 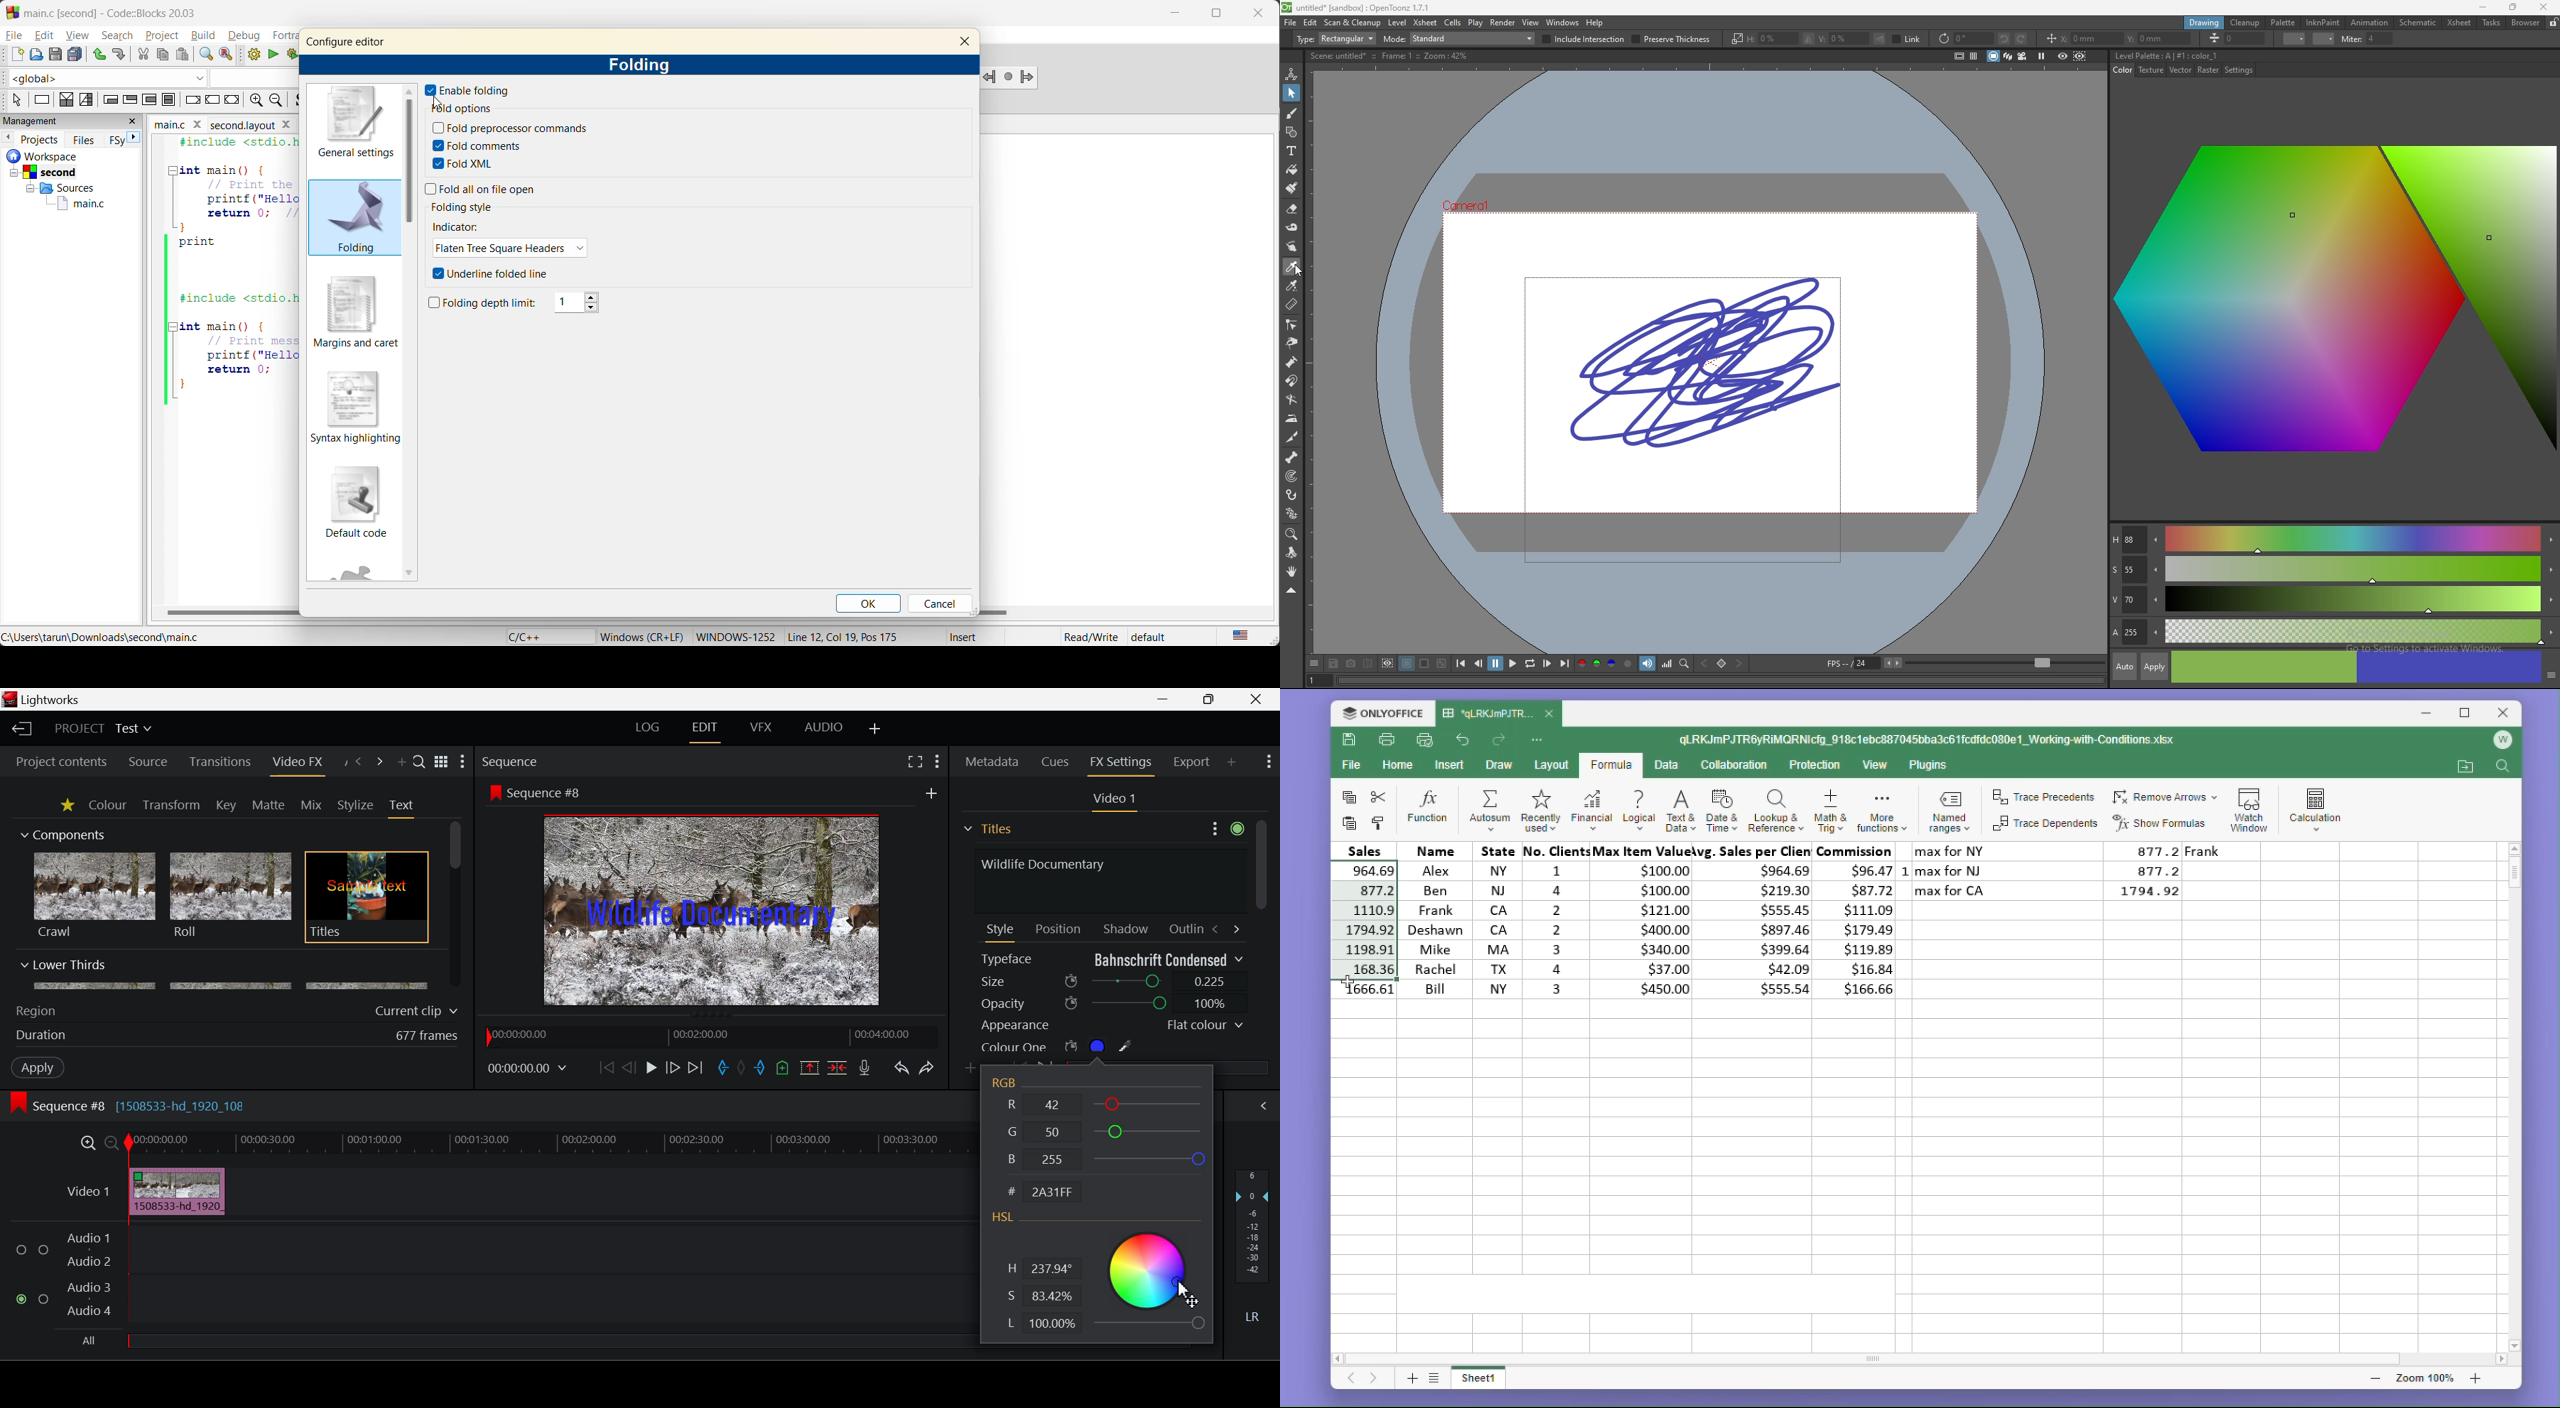 What do you see at coordinates (245, 36) in the screenshot?
I see `debug` at bounding box center [245, 36].